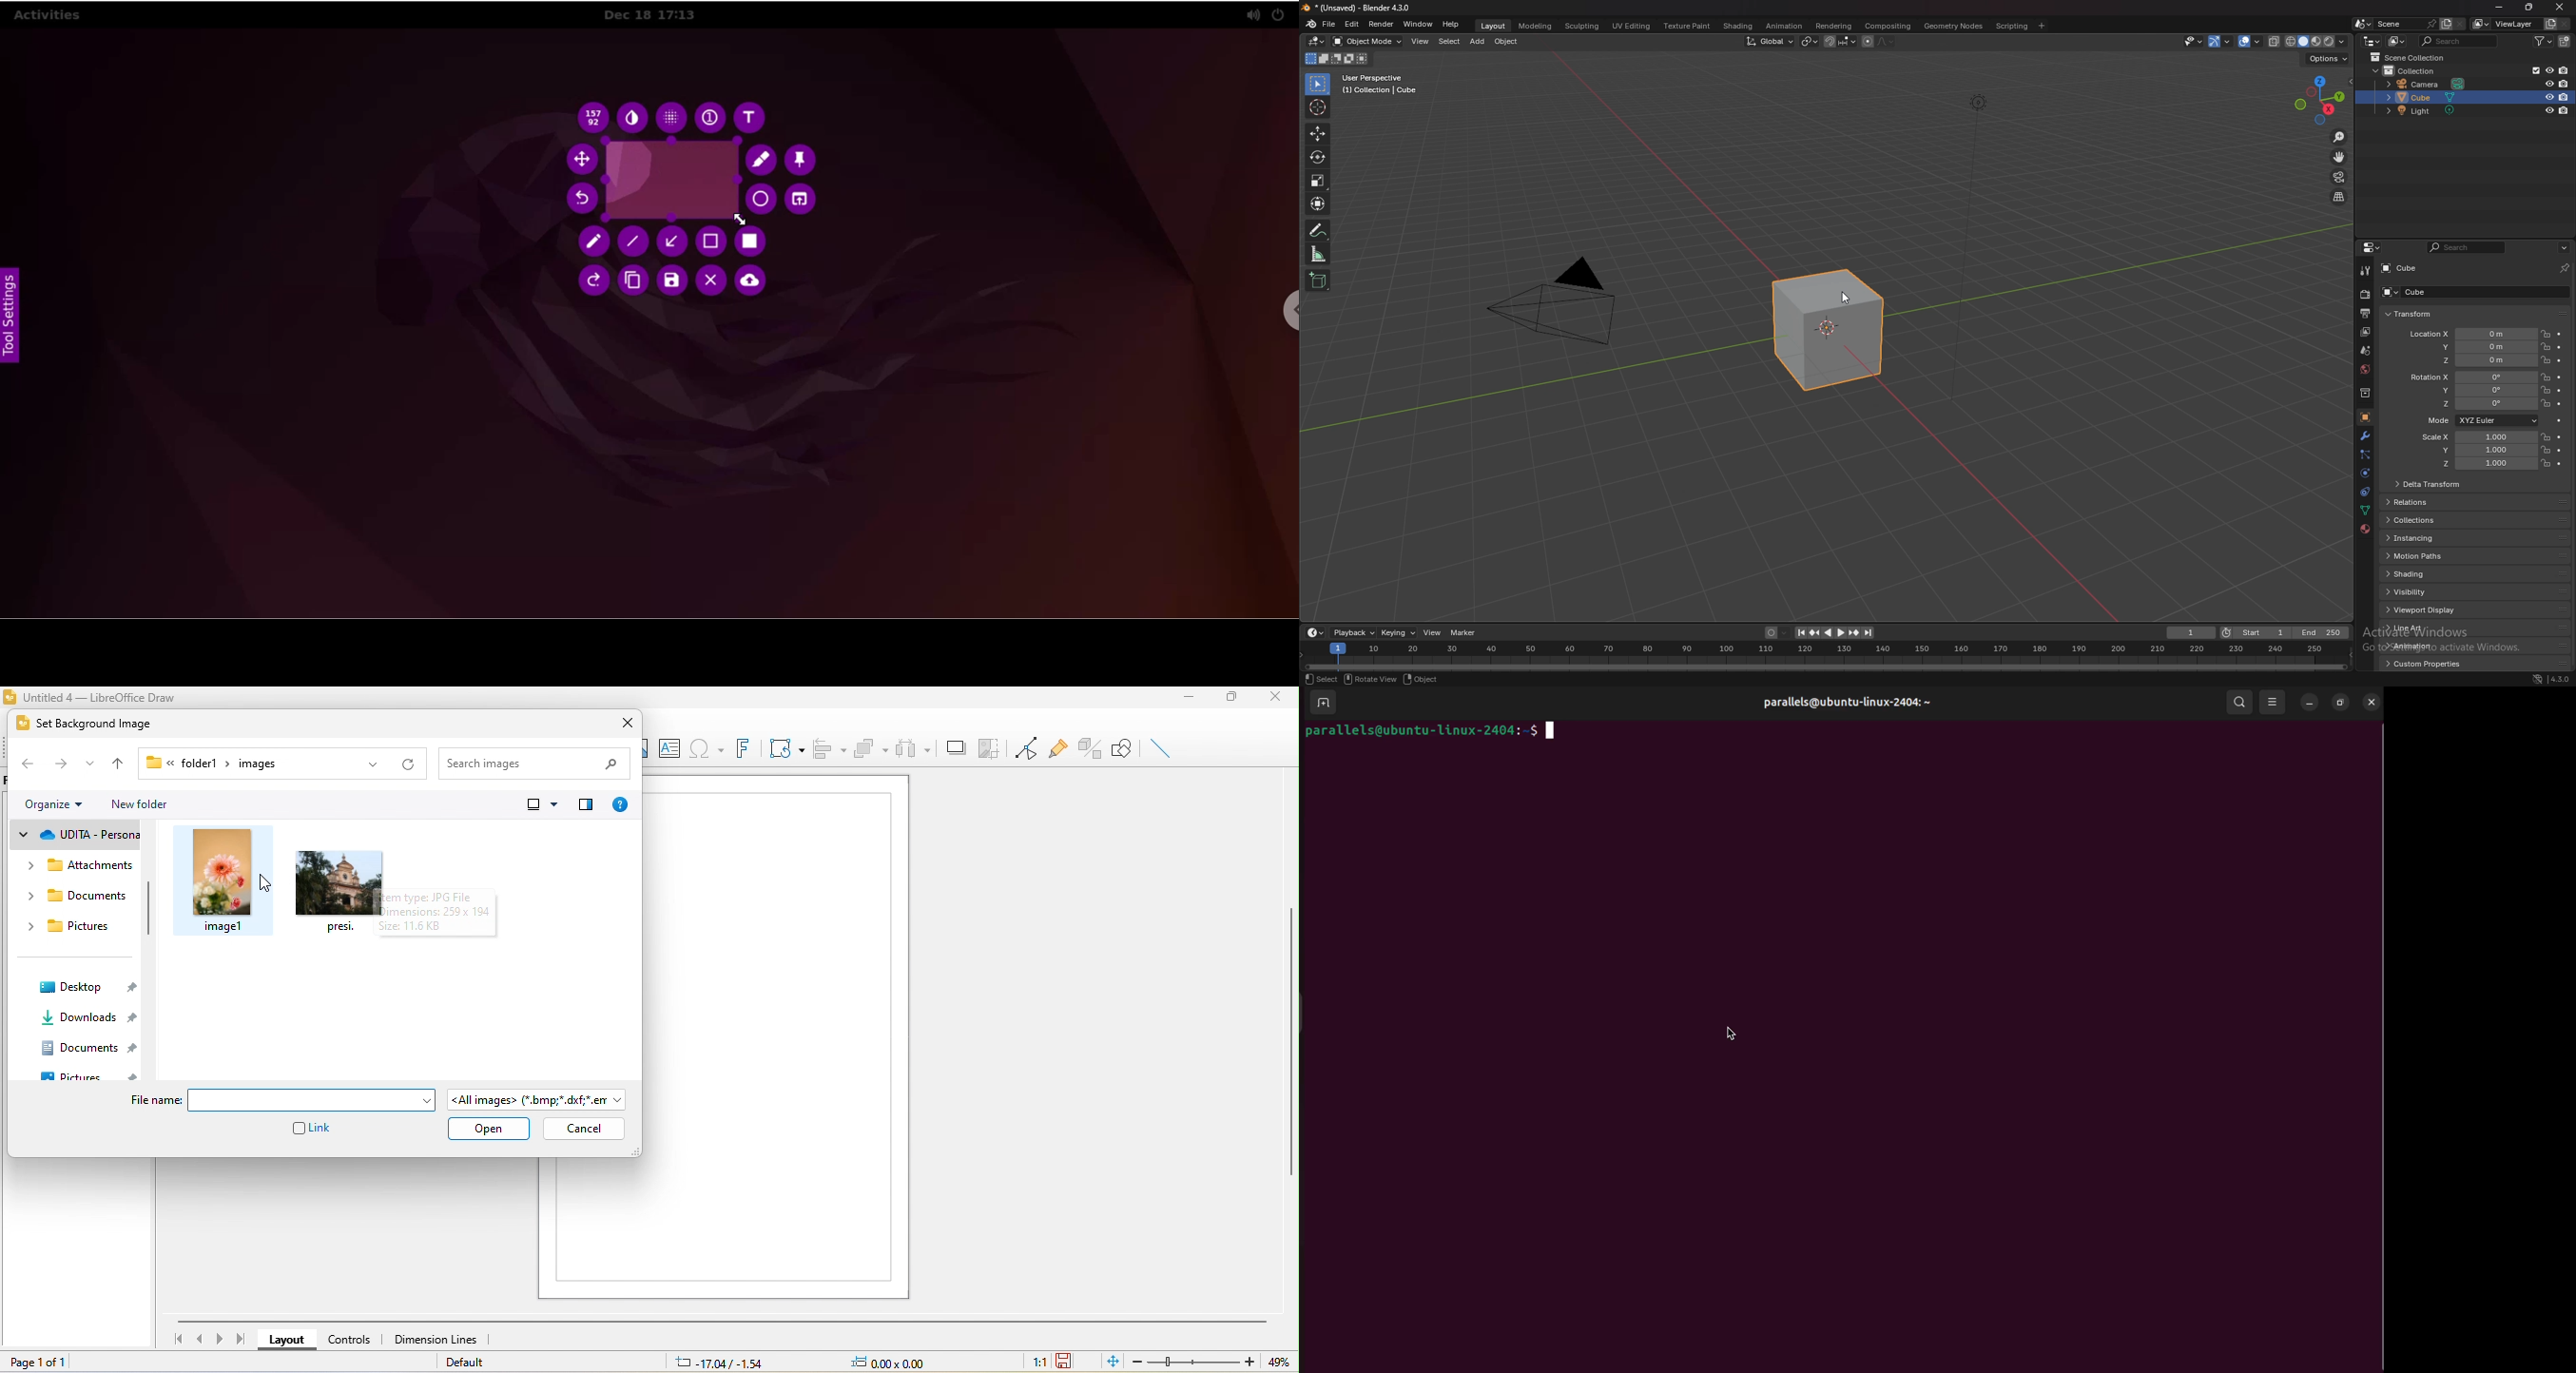  I want to click on cube, so click(2427, 97).